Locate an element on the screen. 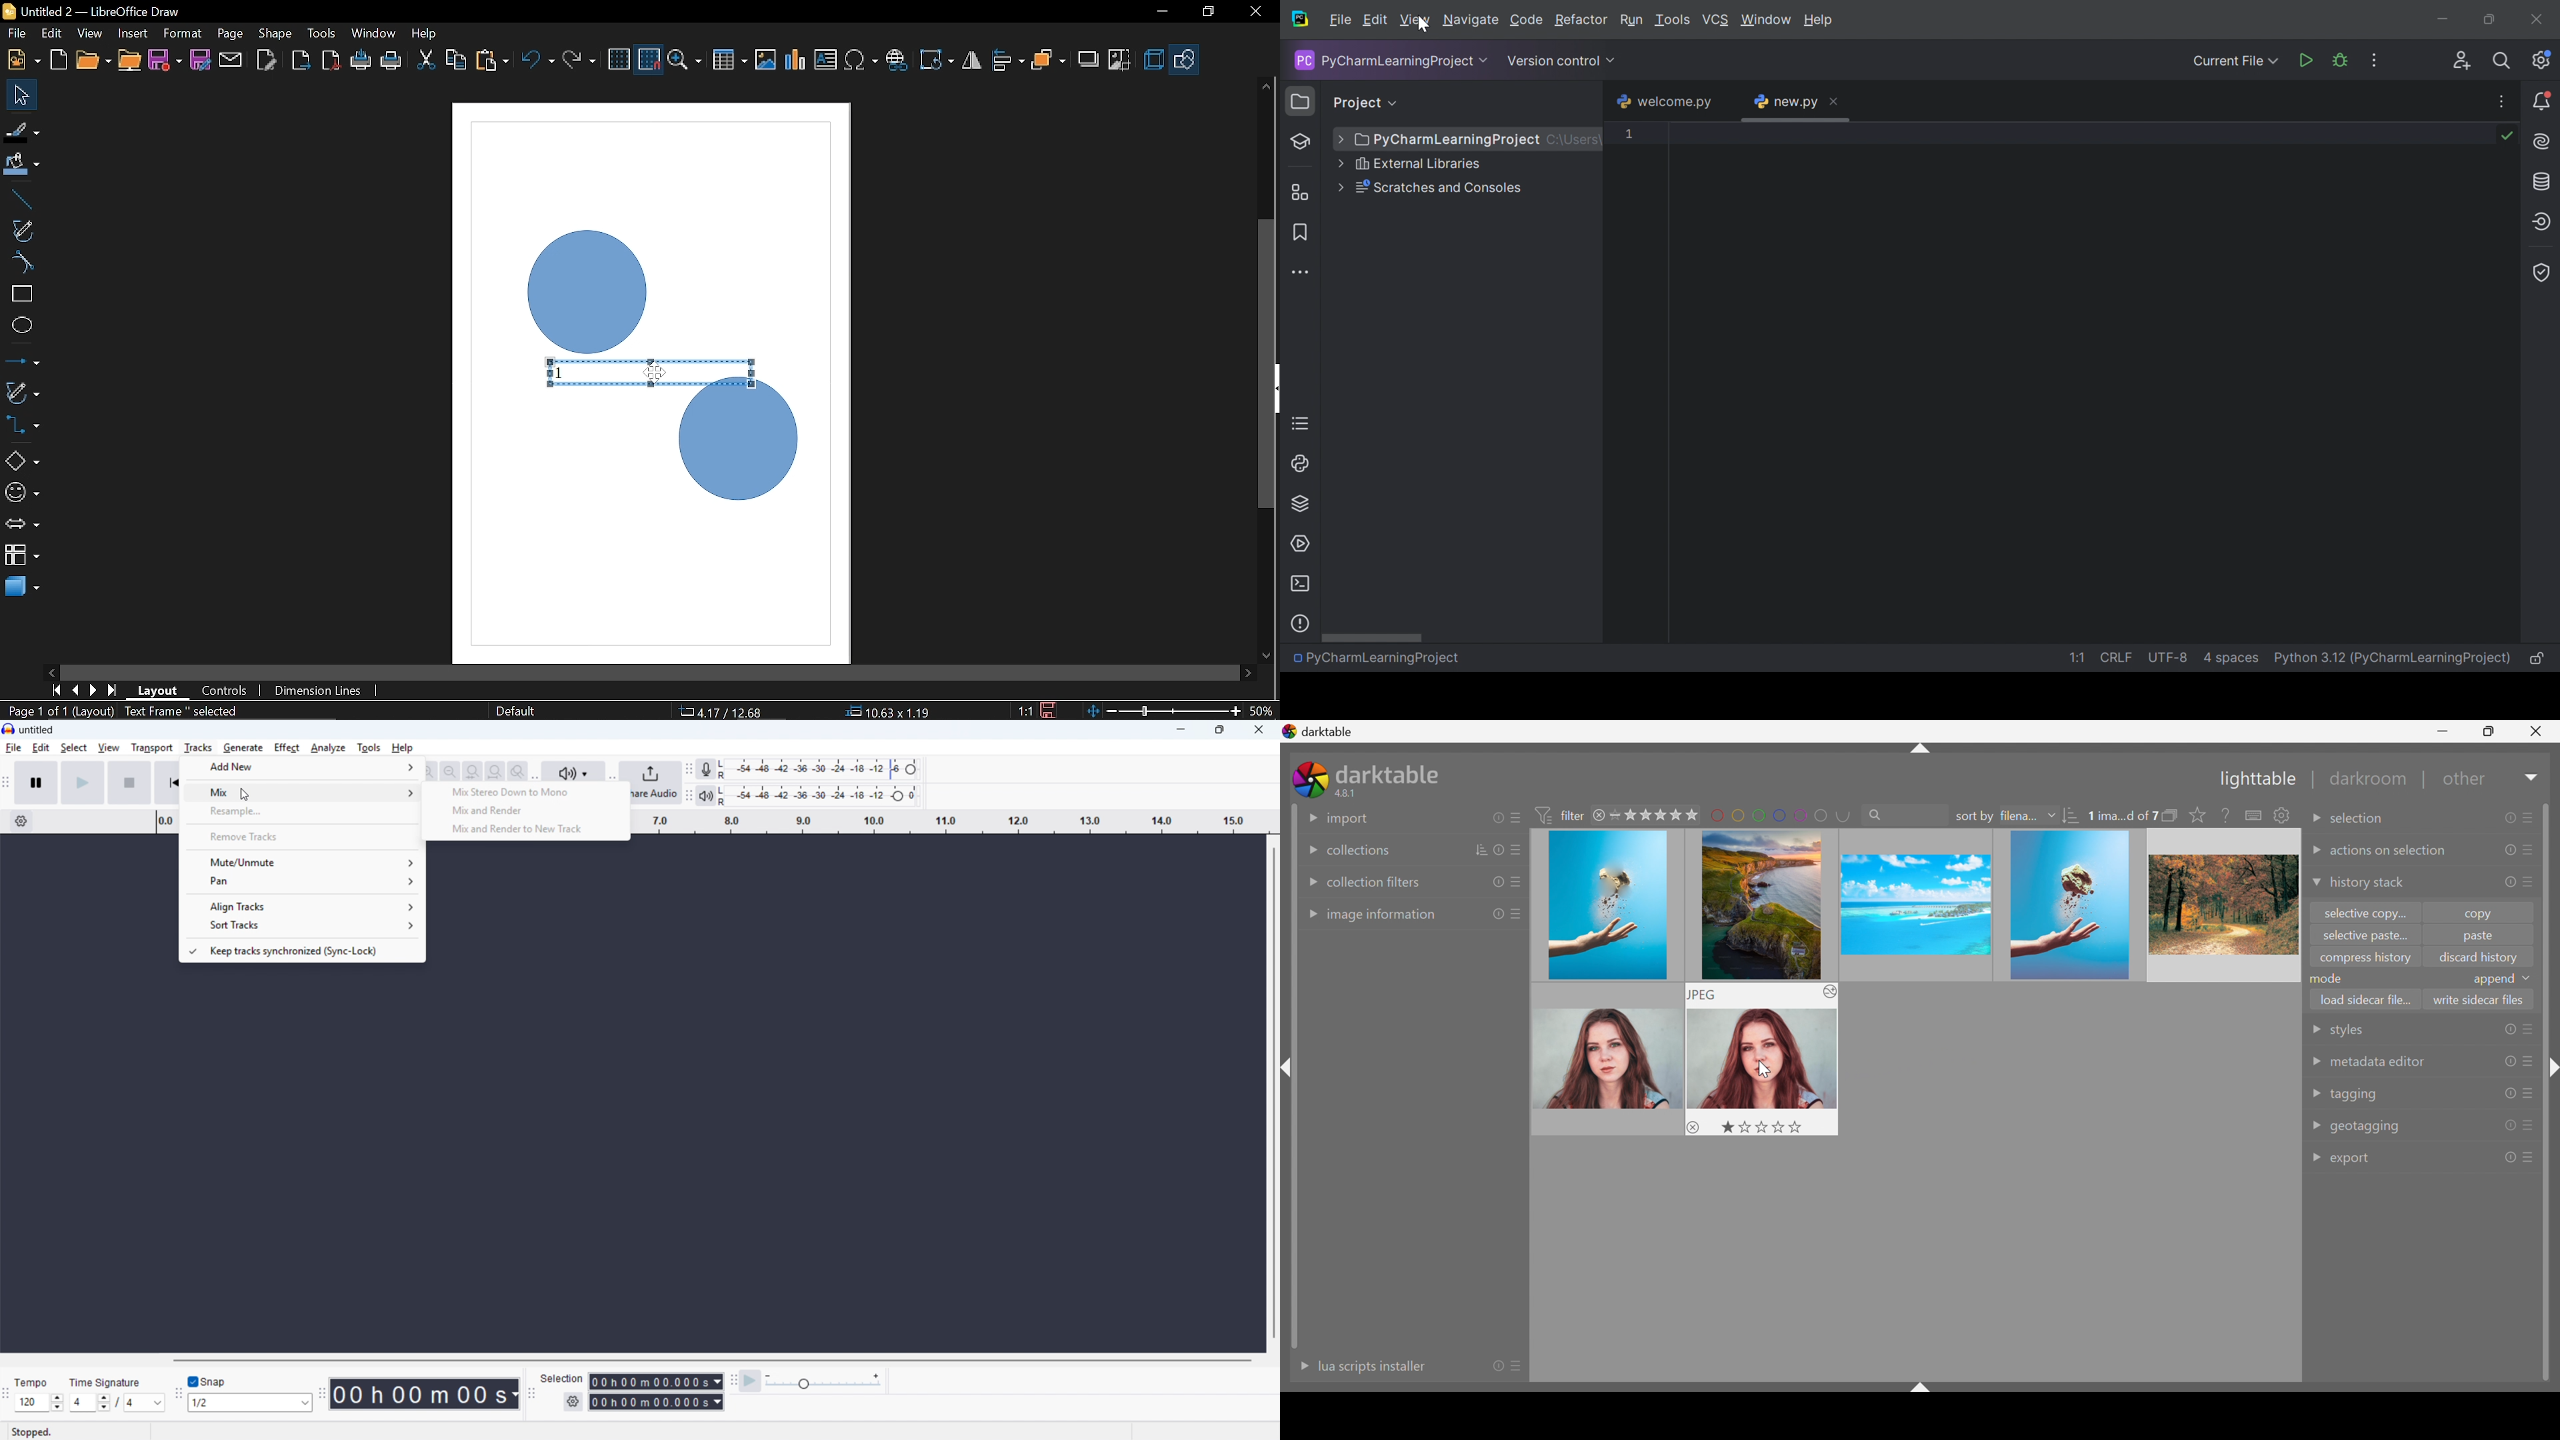 This screenshot has height=1456, width=2576. metadata editor is located at coordinates (2377, 1062).